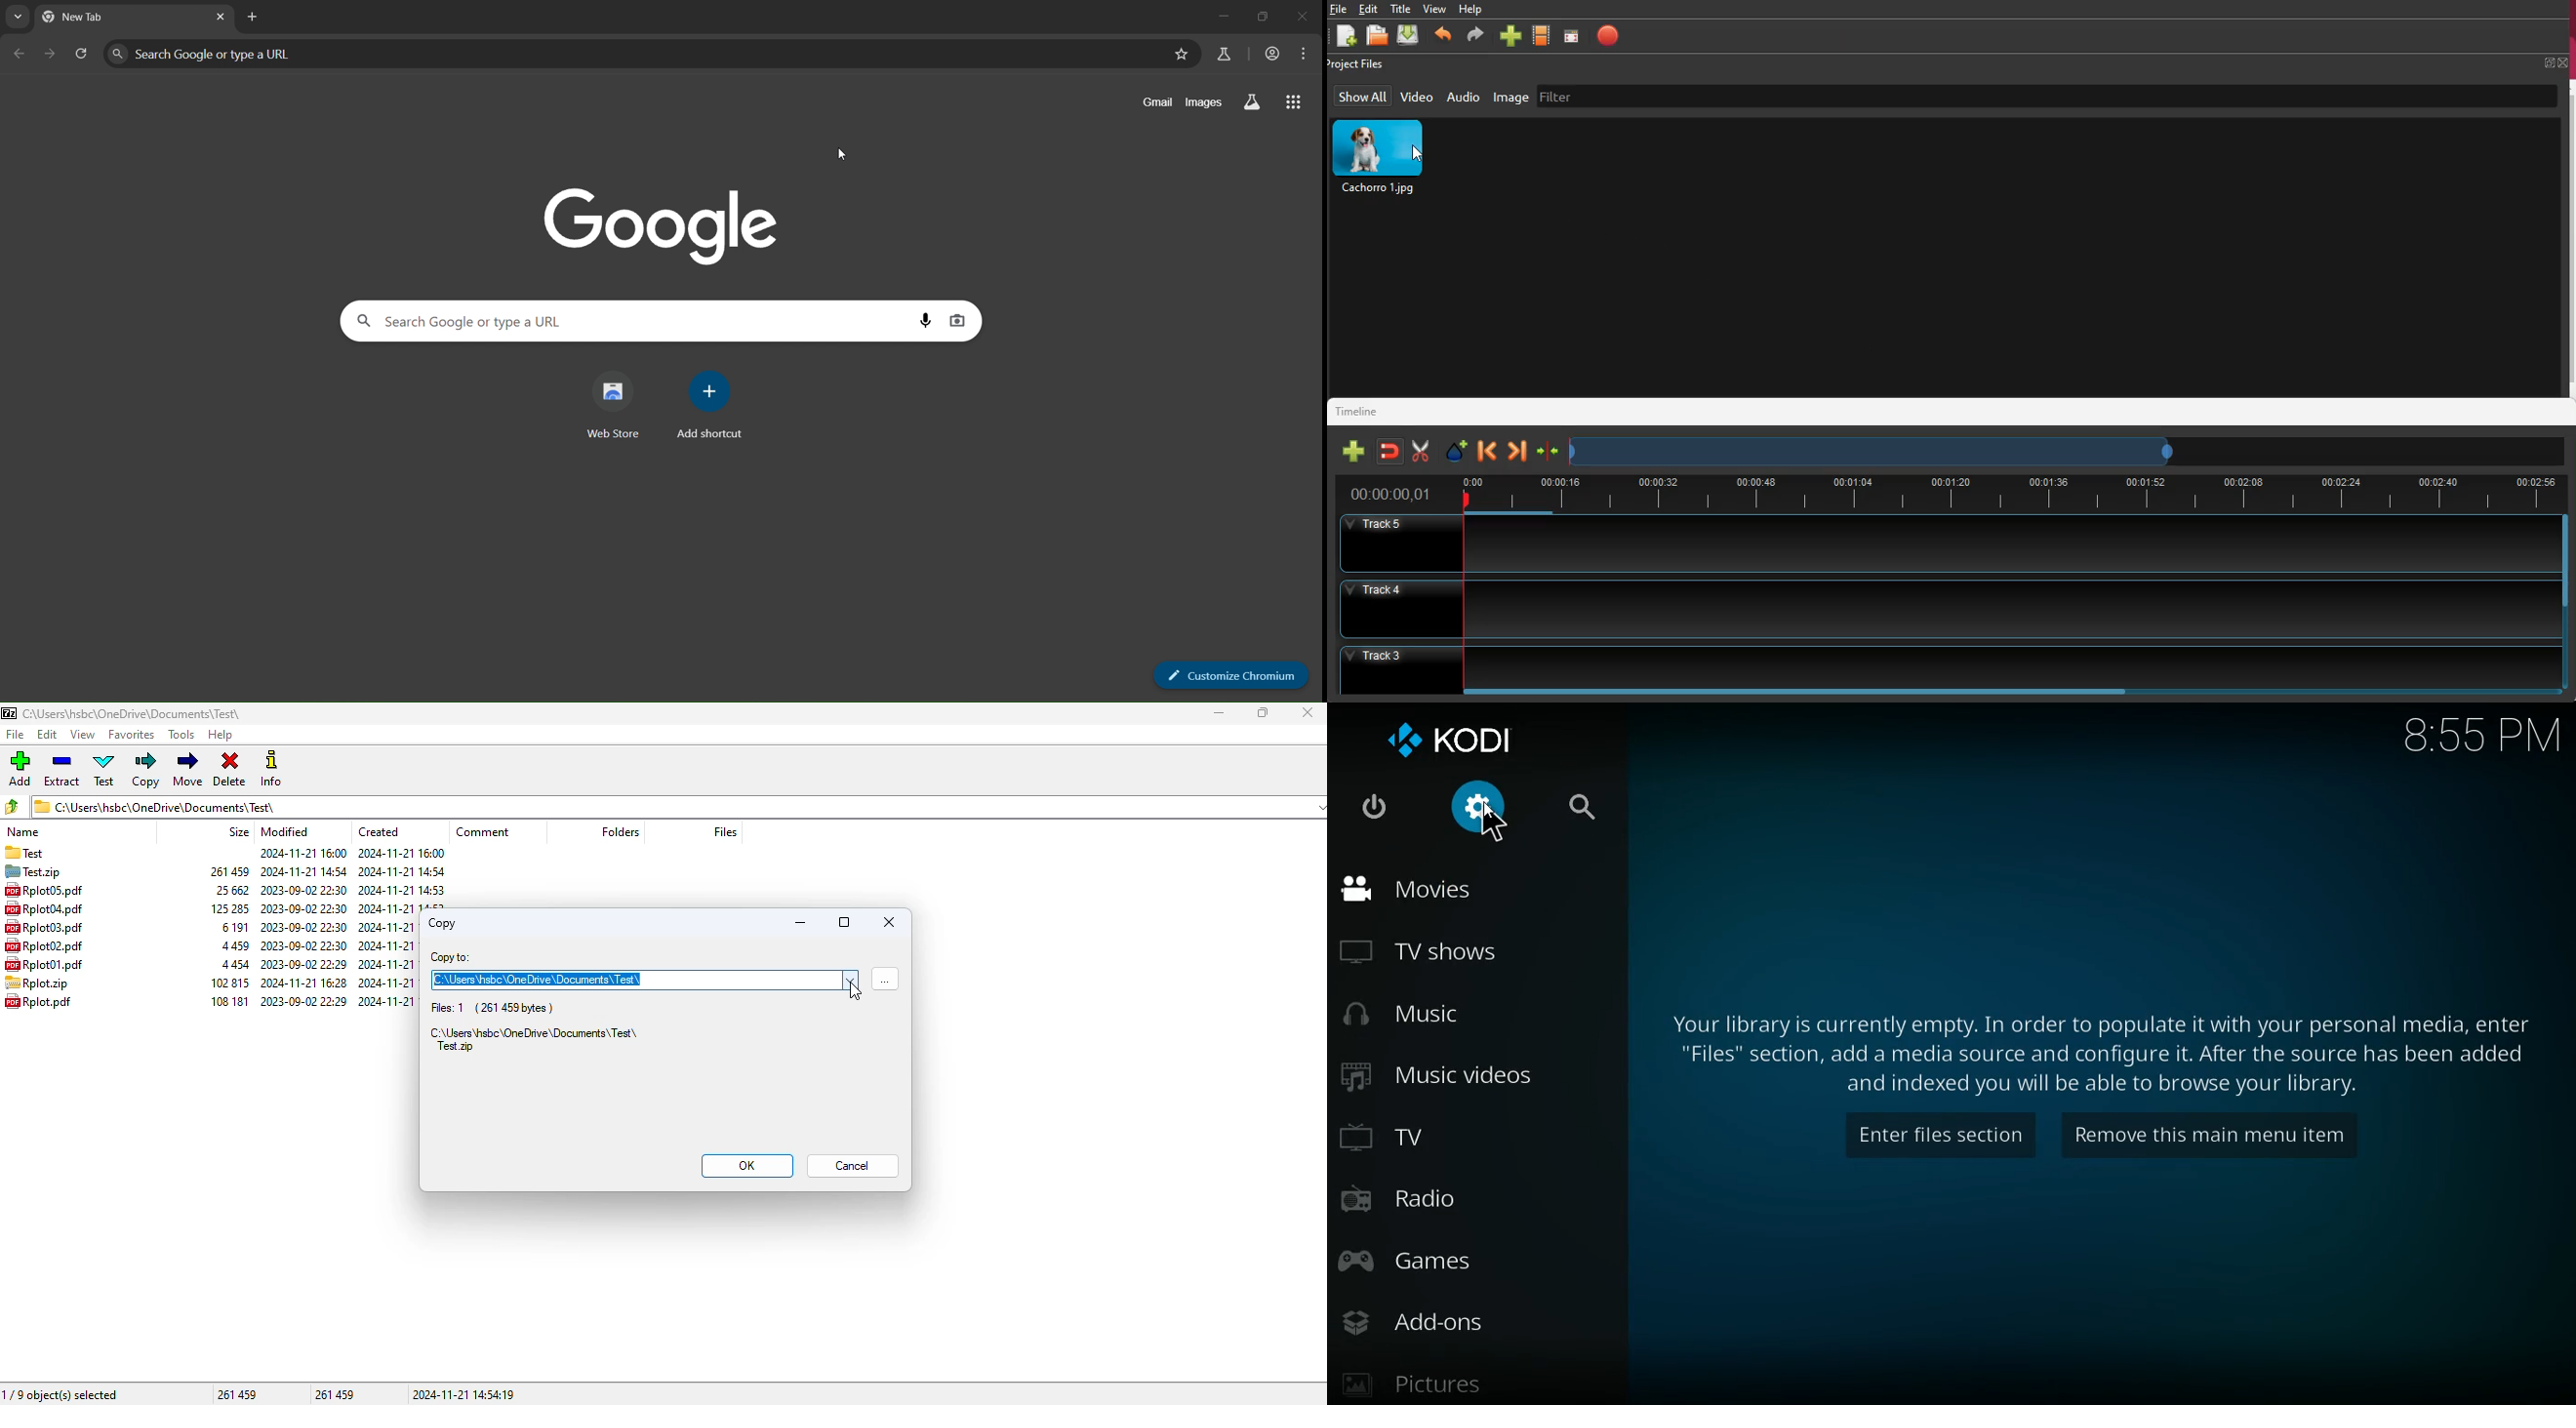 This screenshot has height=1428, width=2576. Describe the element at coordinates (2095, 1051) in the screenshot. I see `message` at that location.